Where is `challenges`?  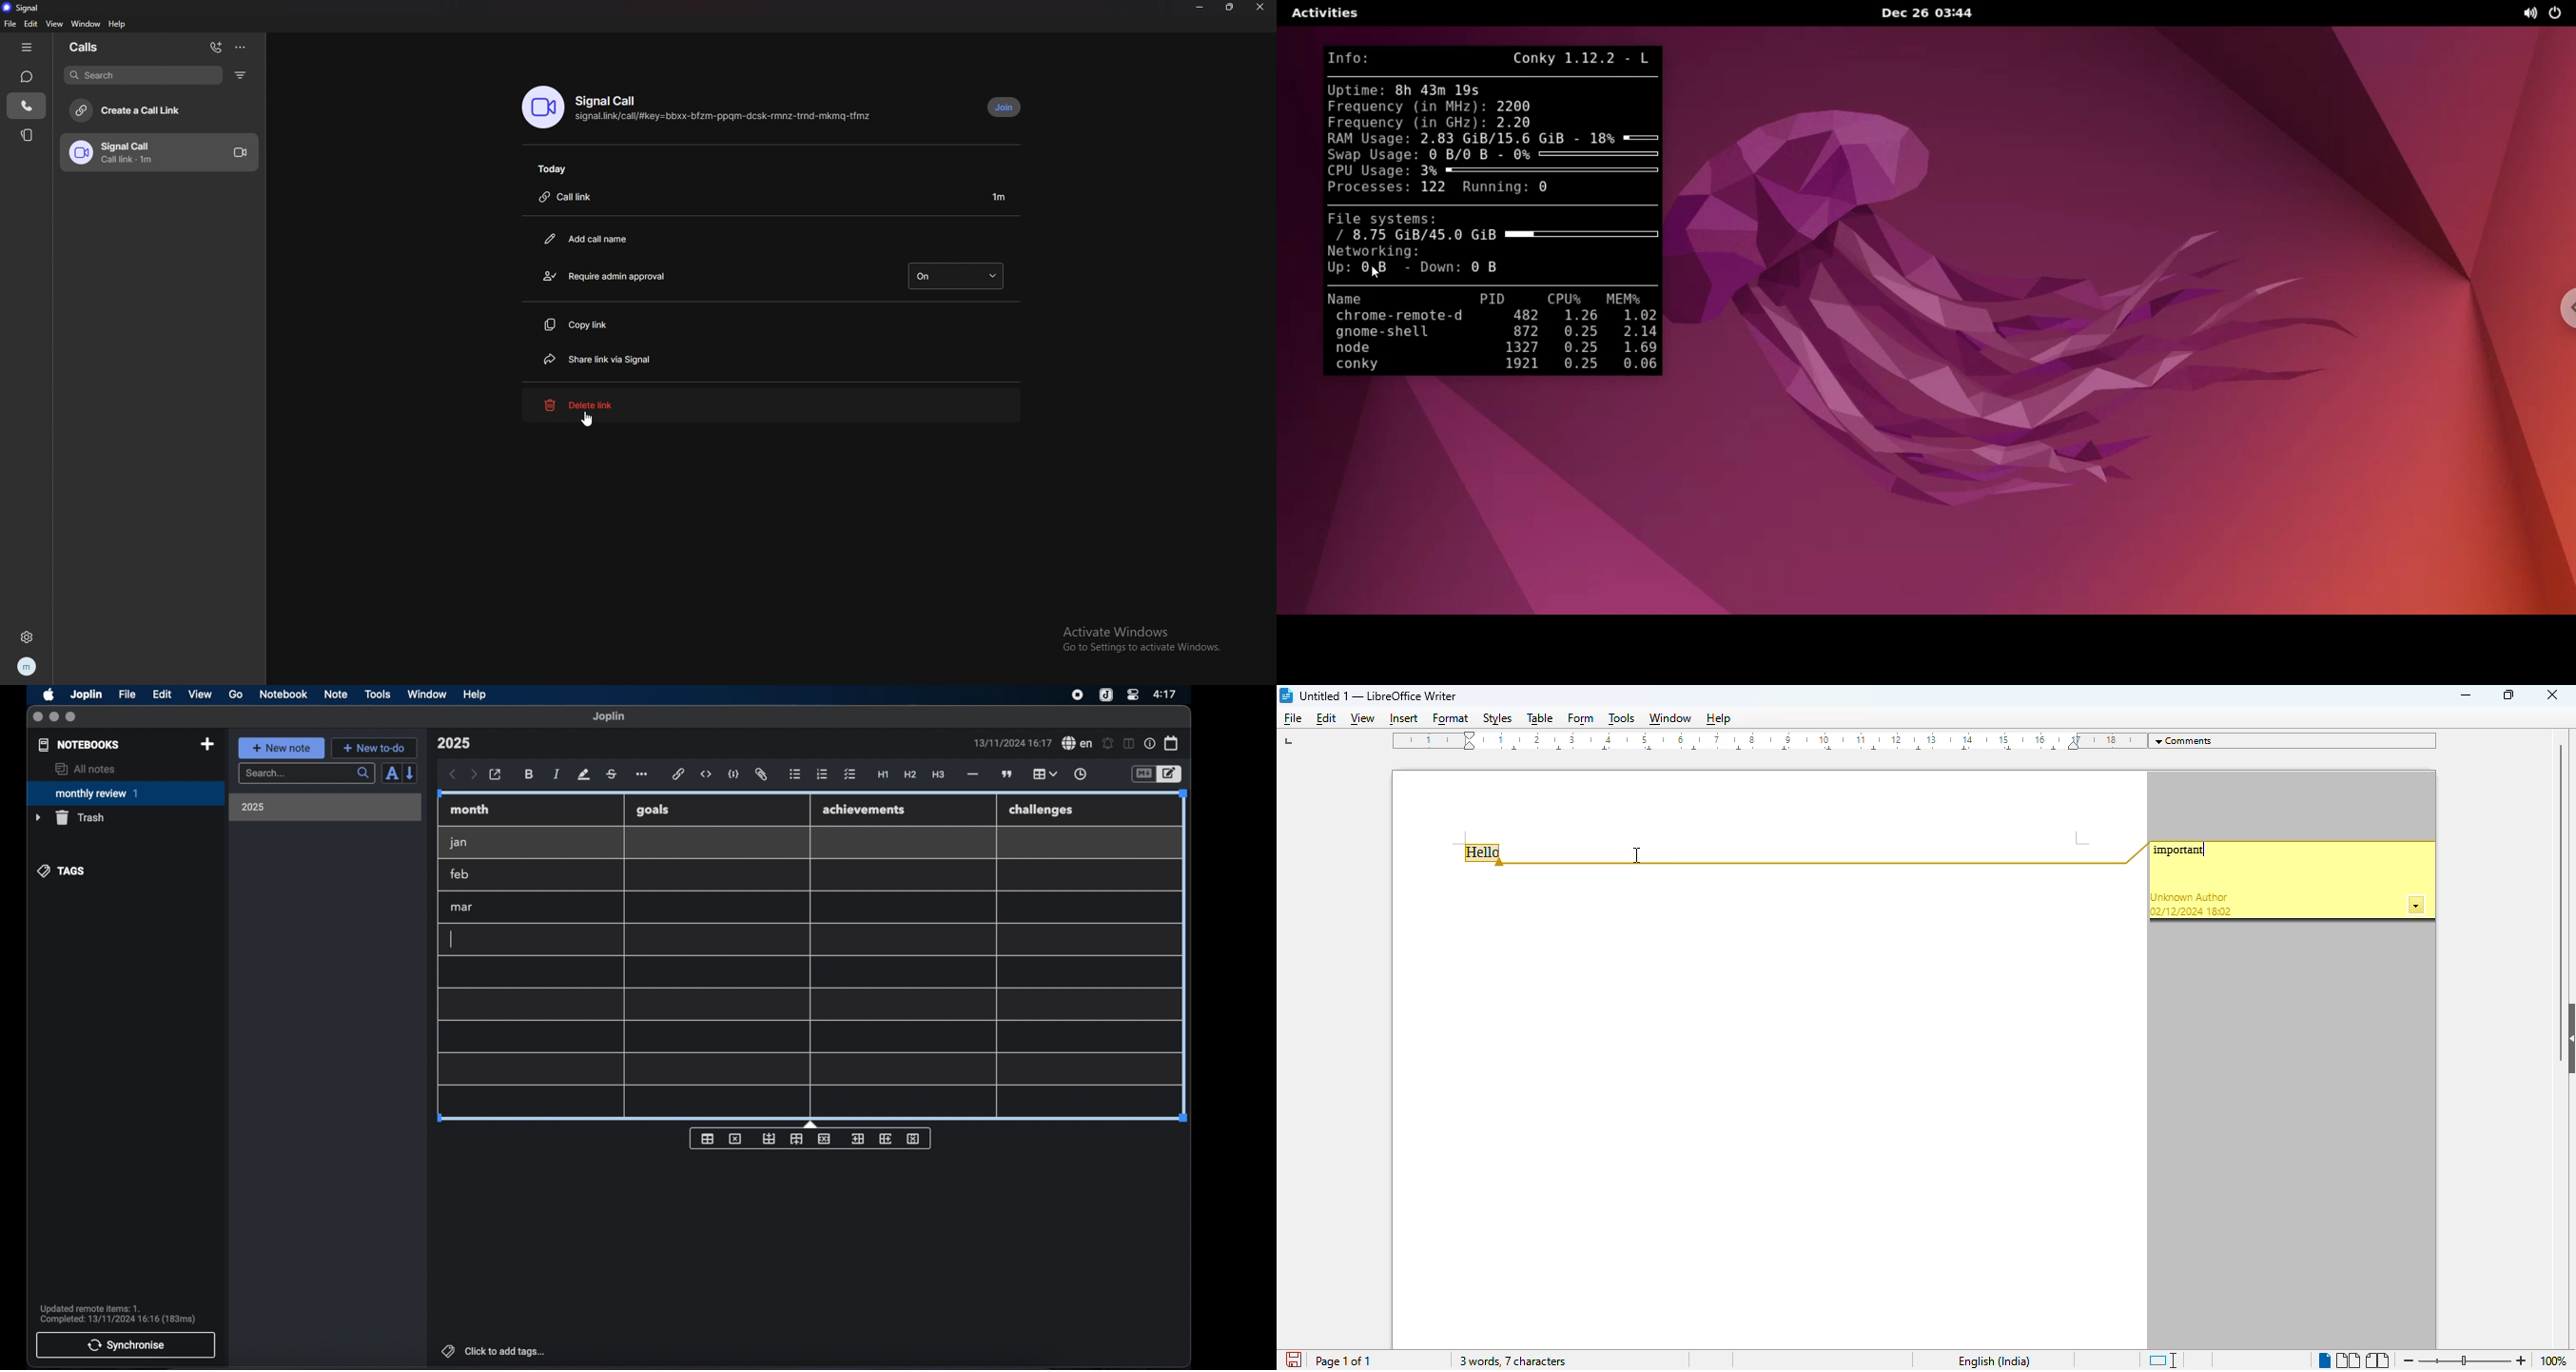
challenges is located at coordinates (1042, 811).